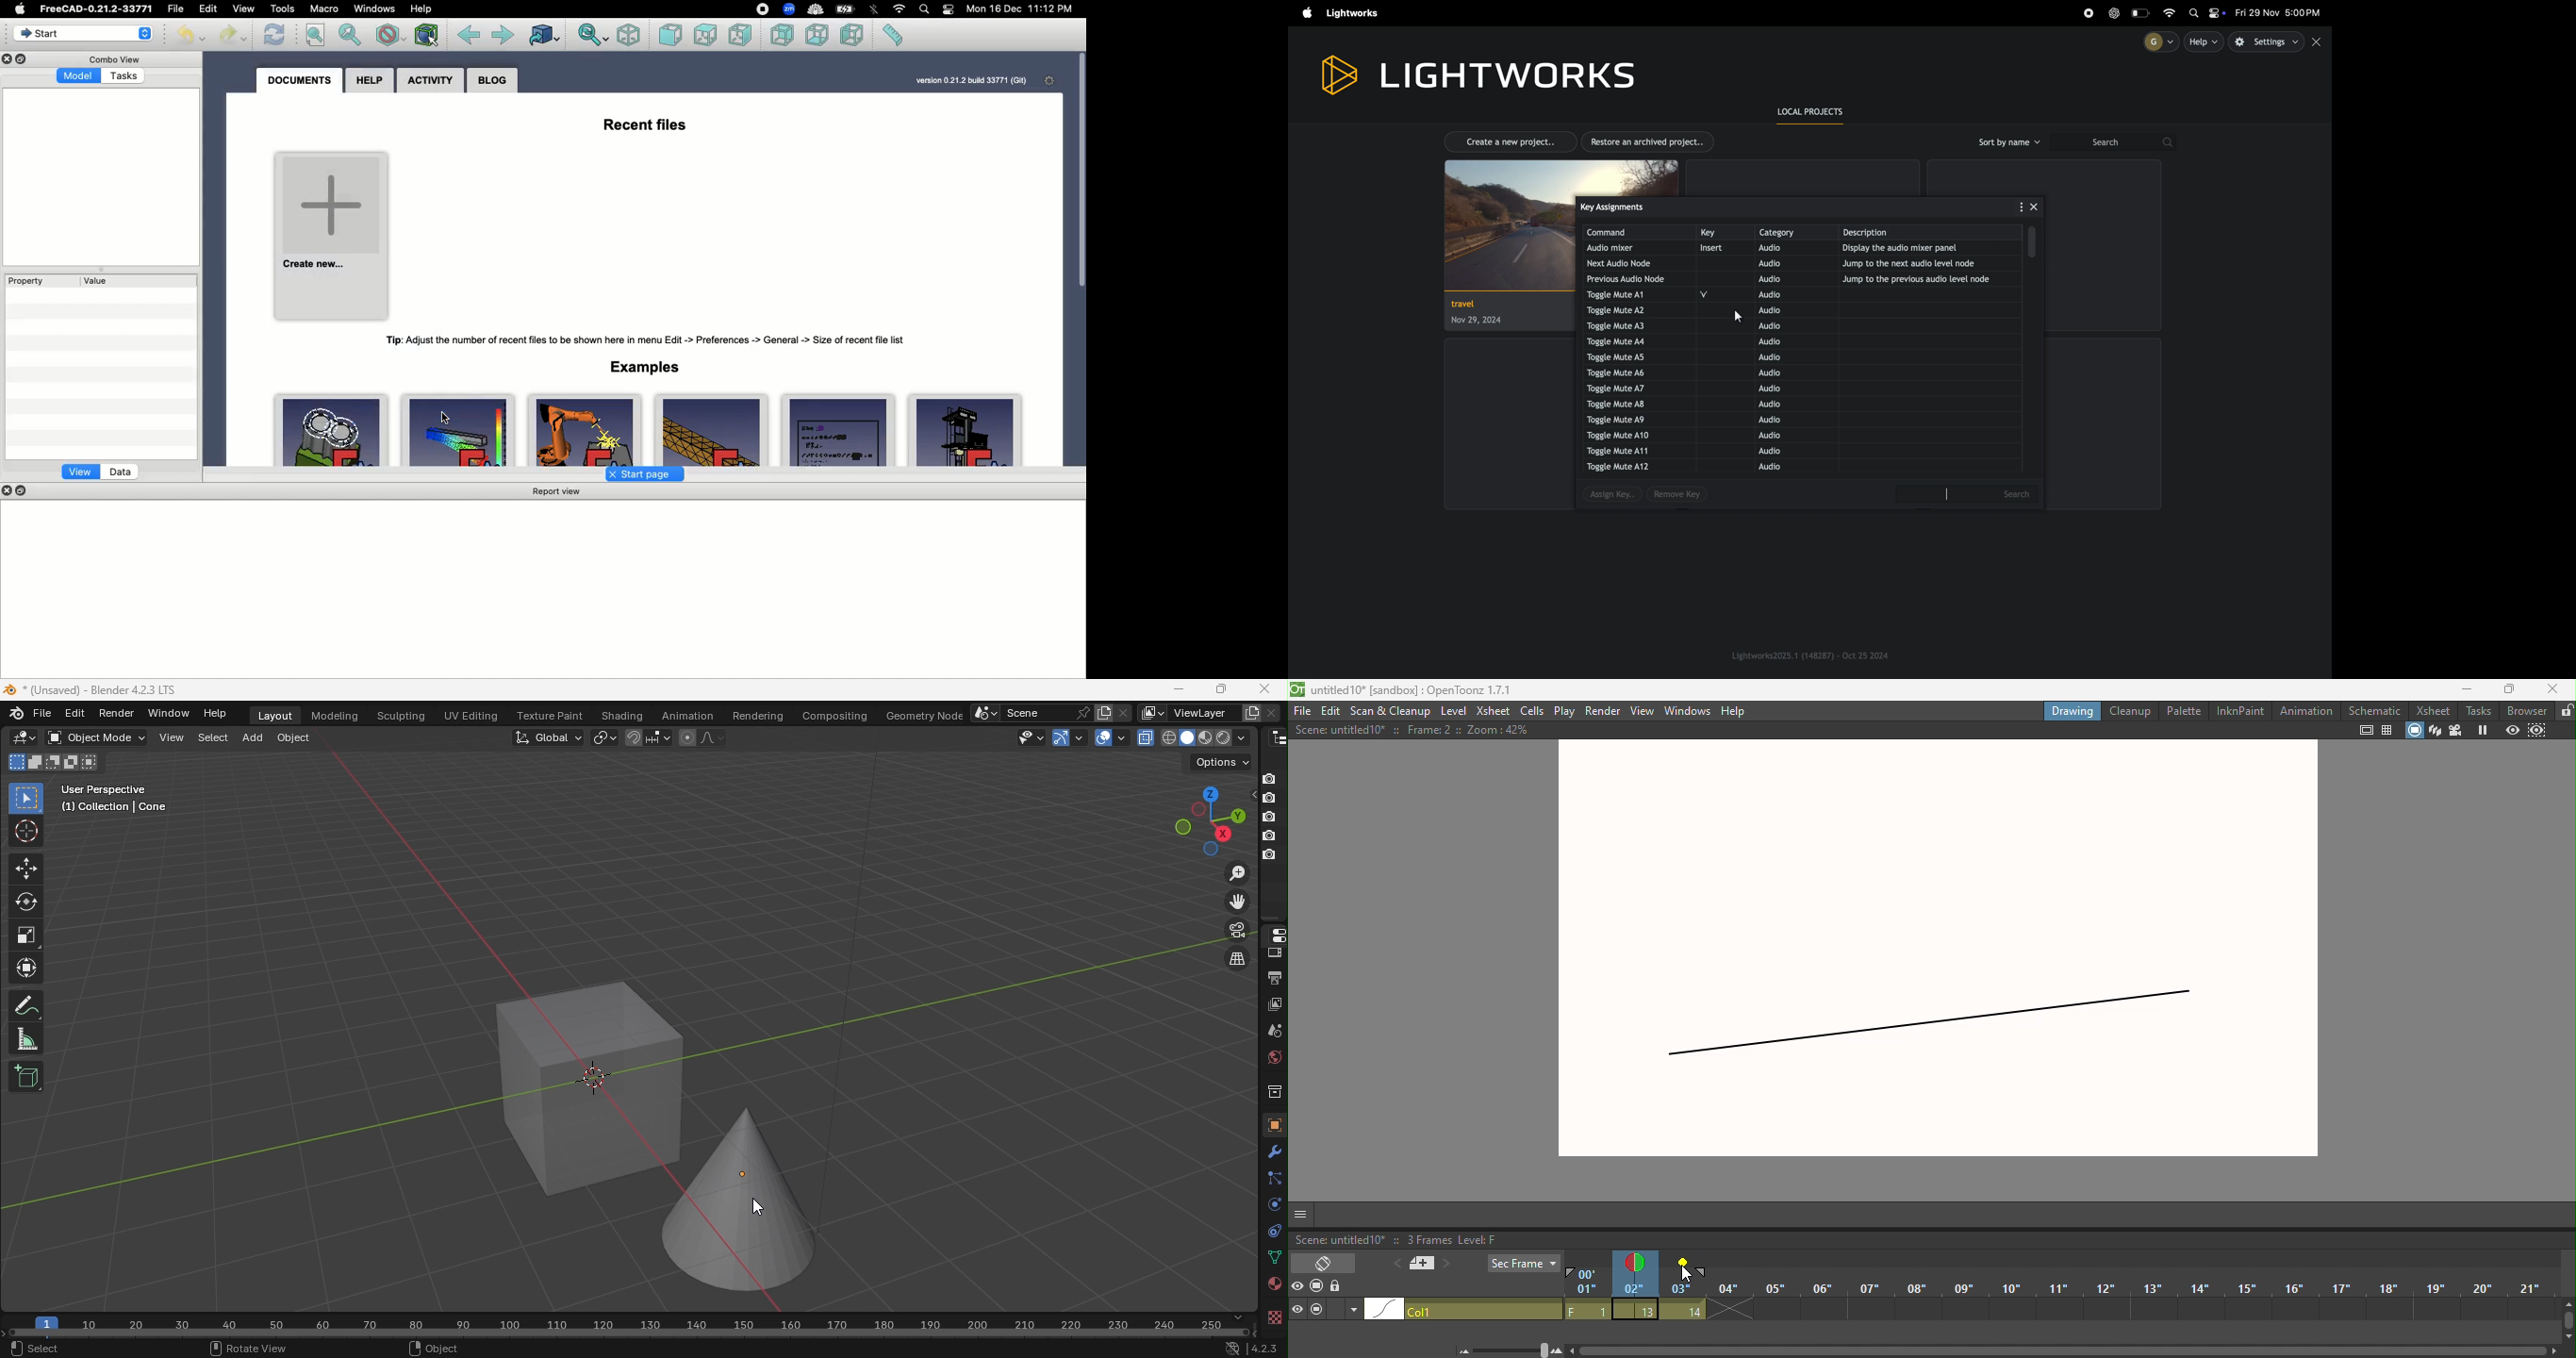  Describe the element at coordinates (93, 762) in the screenshot. I see `Mode` at that location.